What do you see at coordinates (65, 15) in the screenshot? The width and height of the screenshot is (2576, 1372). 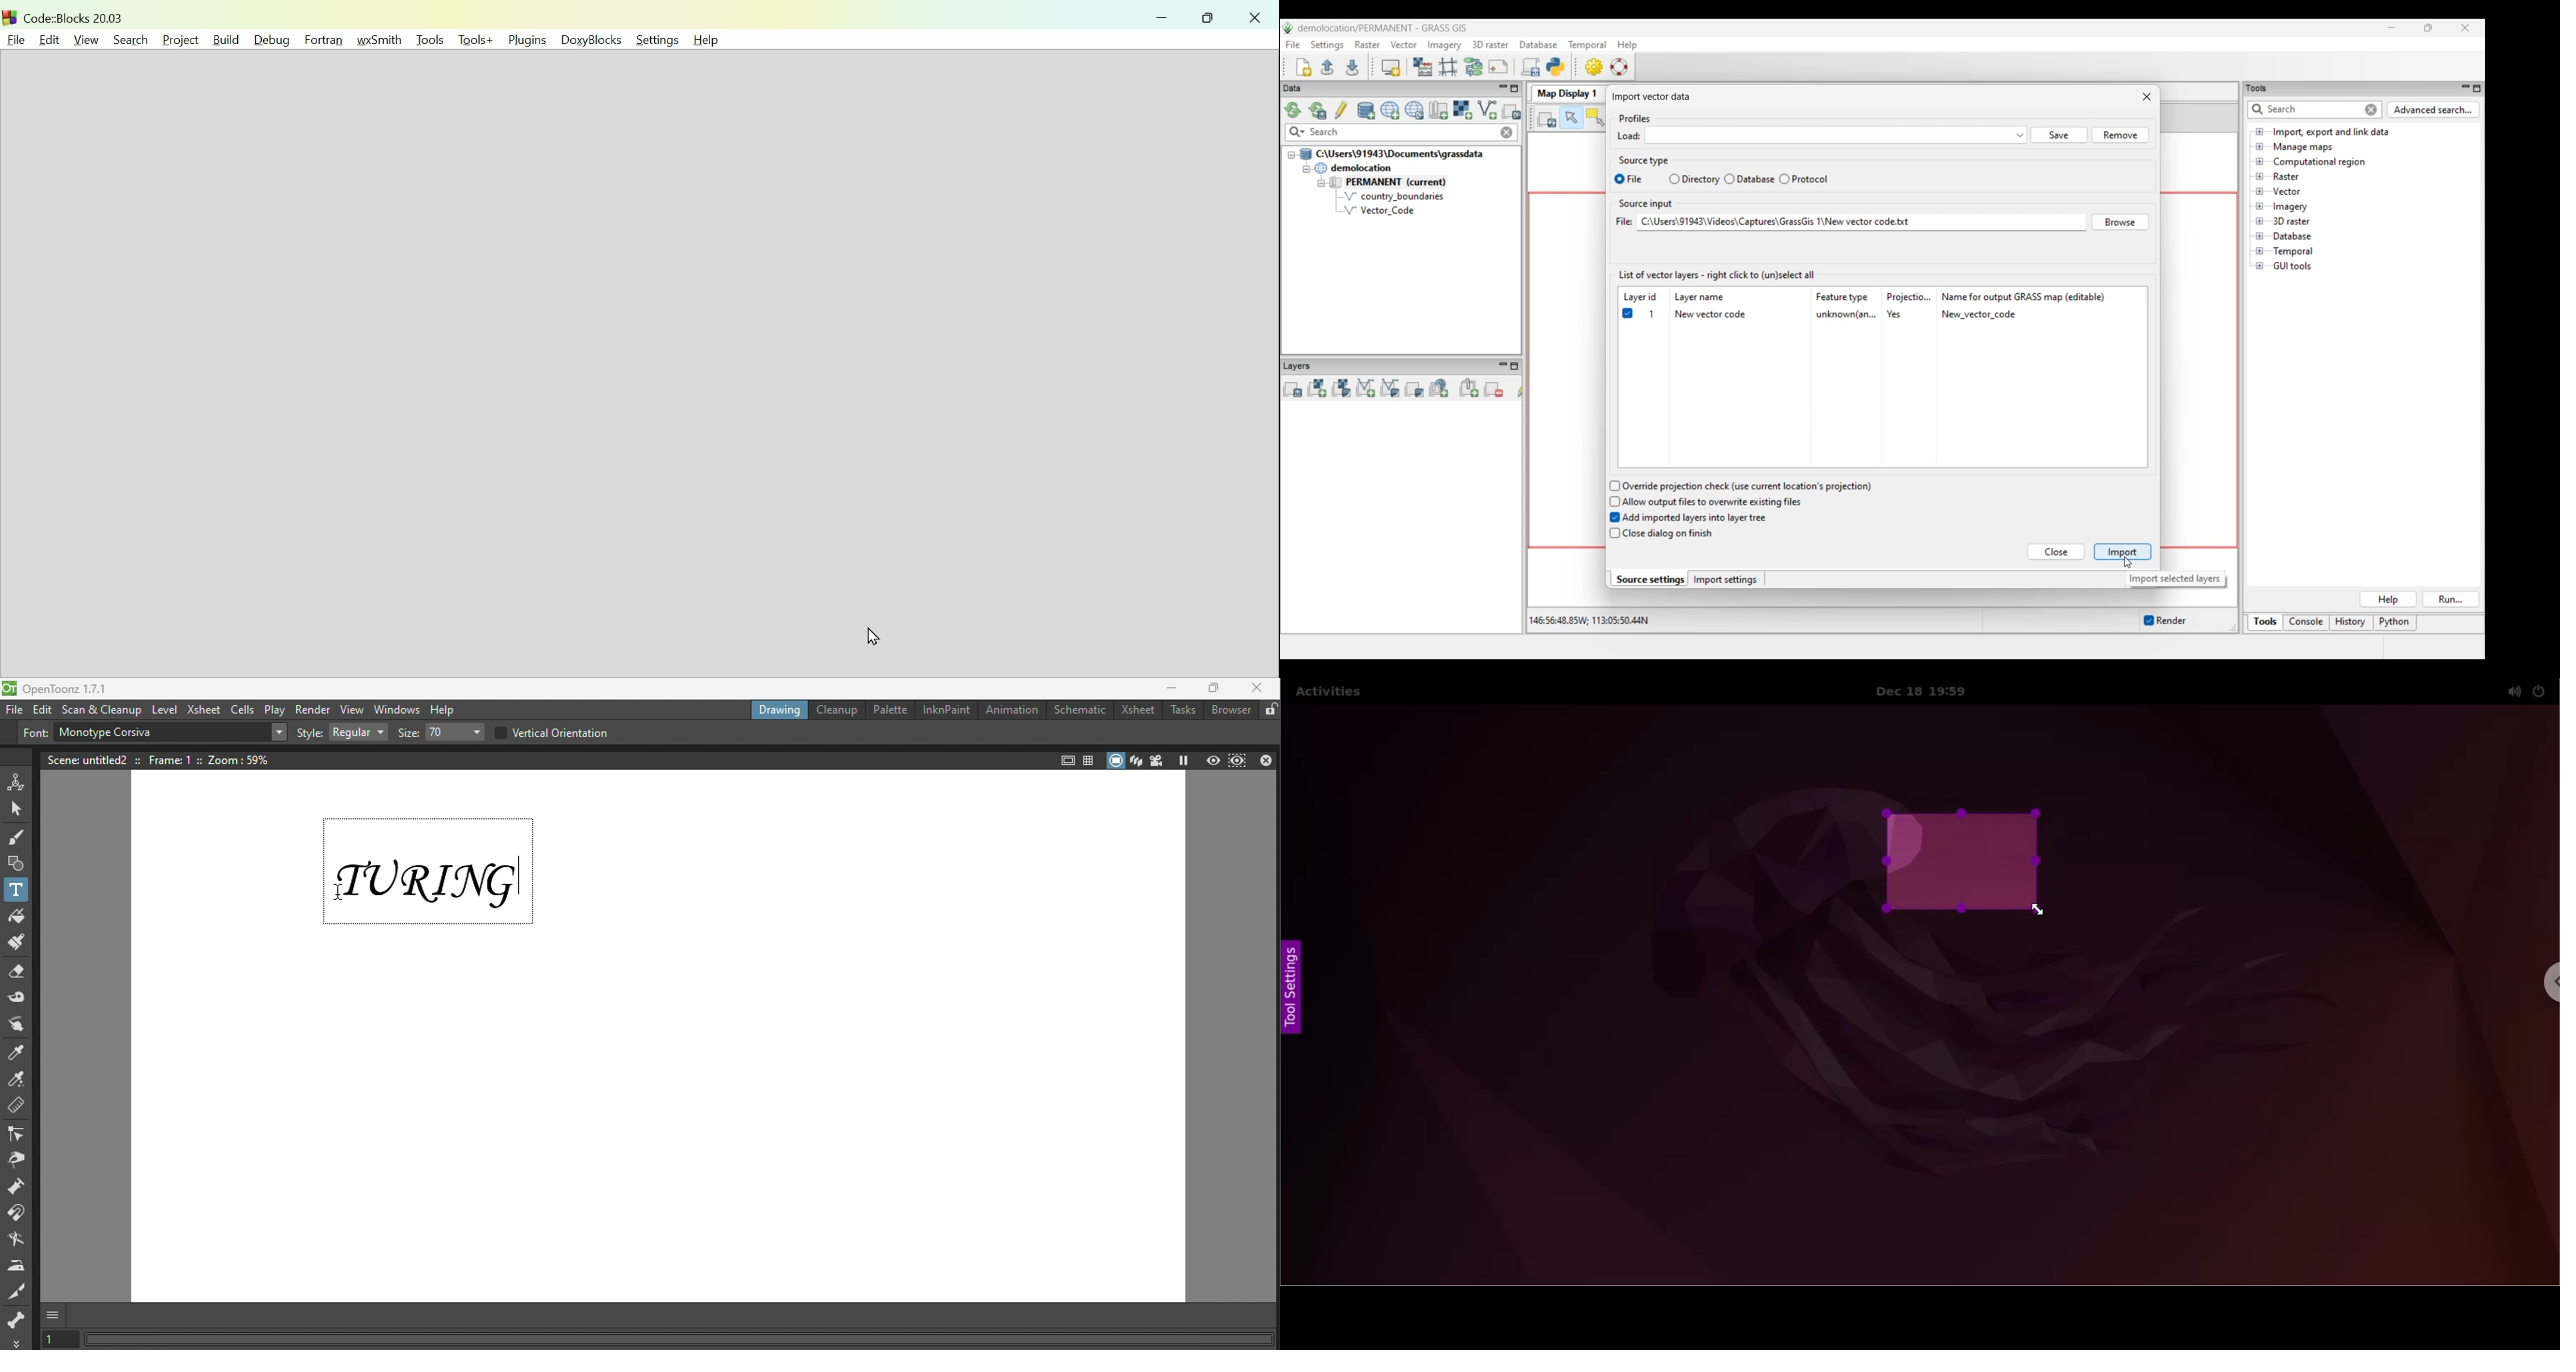 I see `Code blocks 20.03` at bounding box center [65, 15].